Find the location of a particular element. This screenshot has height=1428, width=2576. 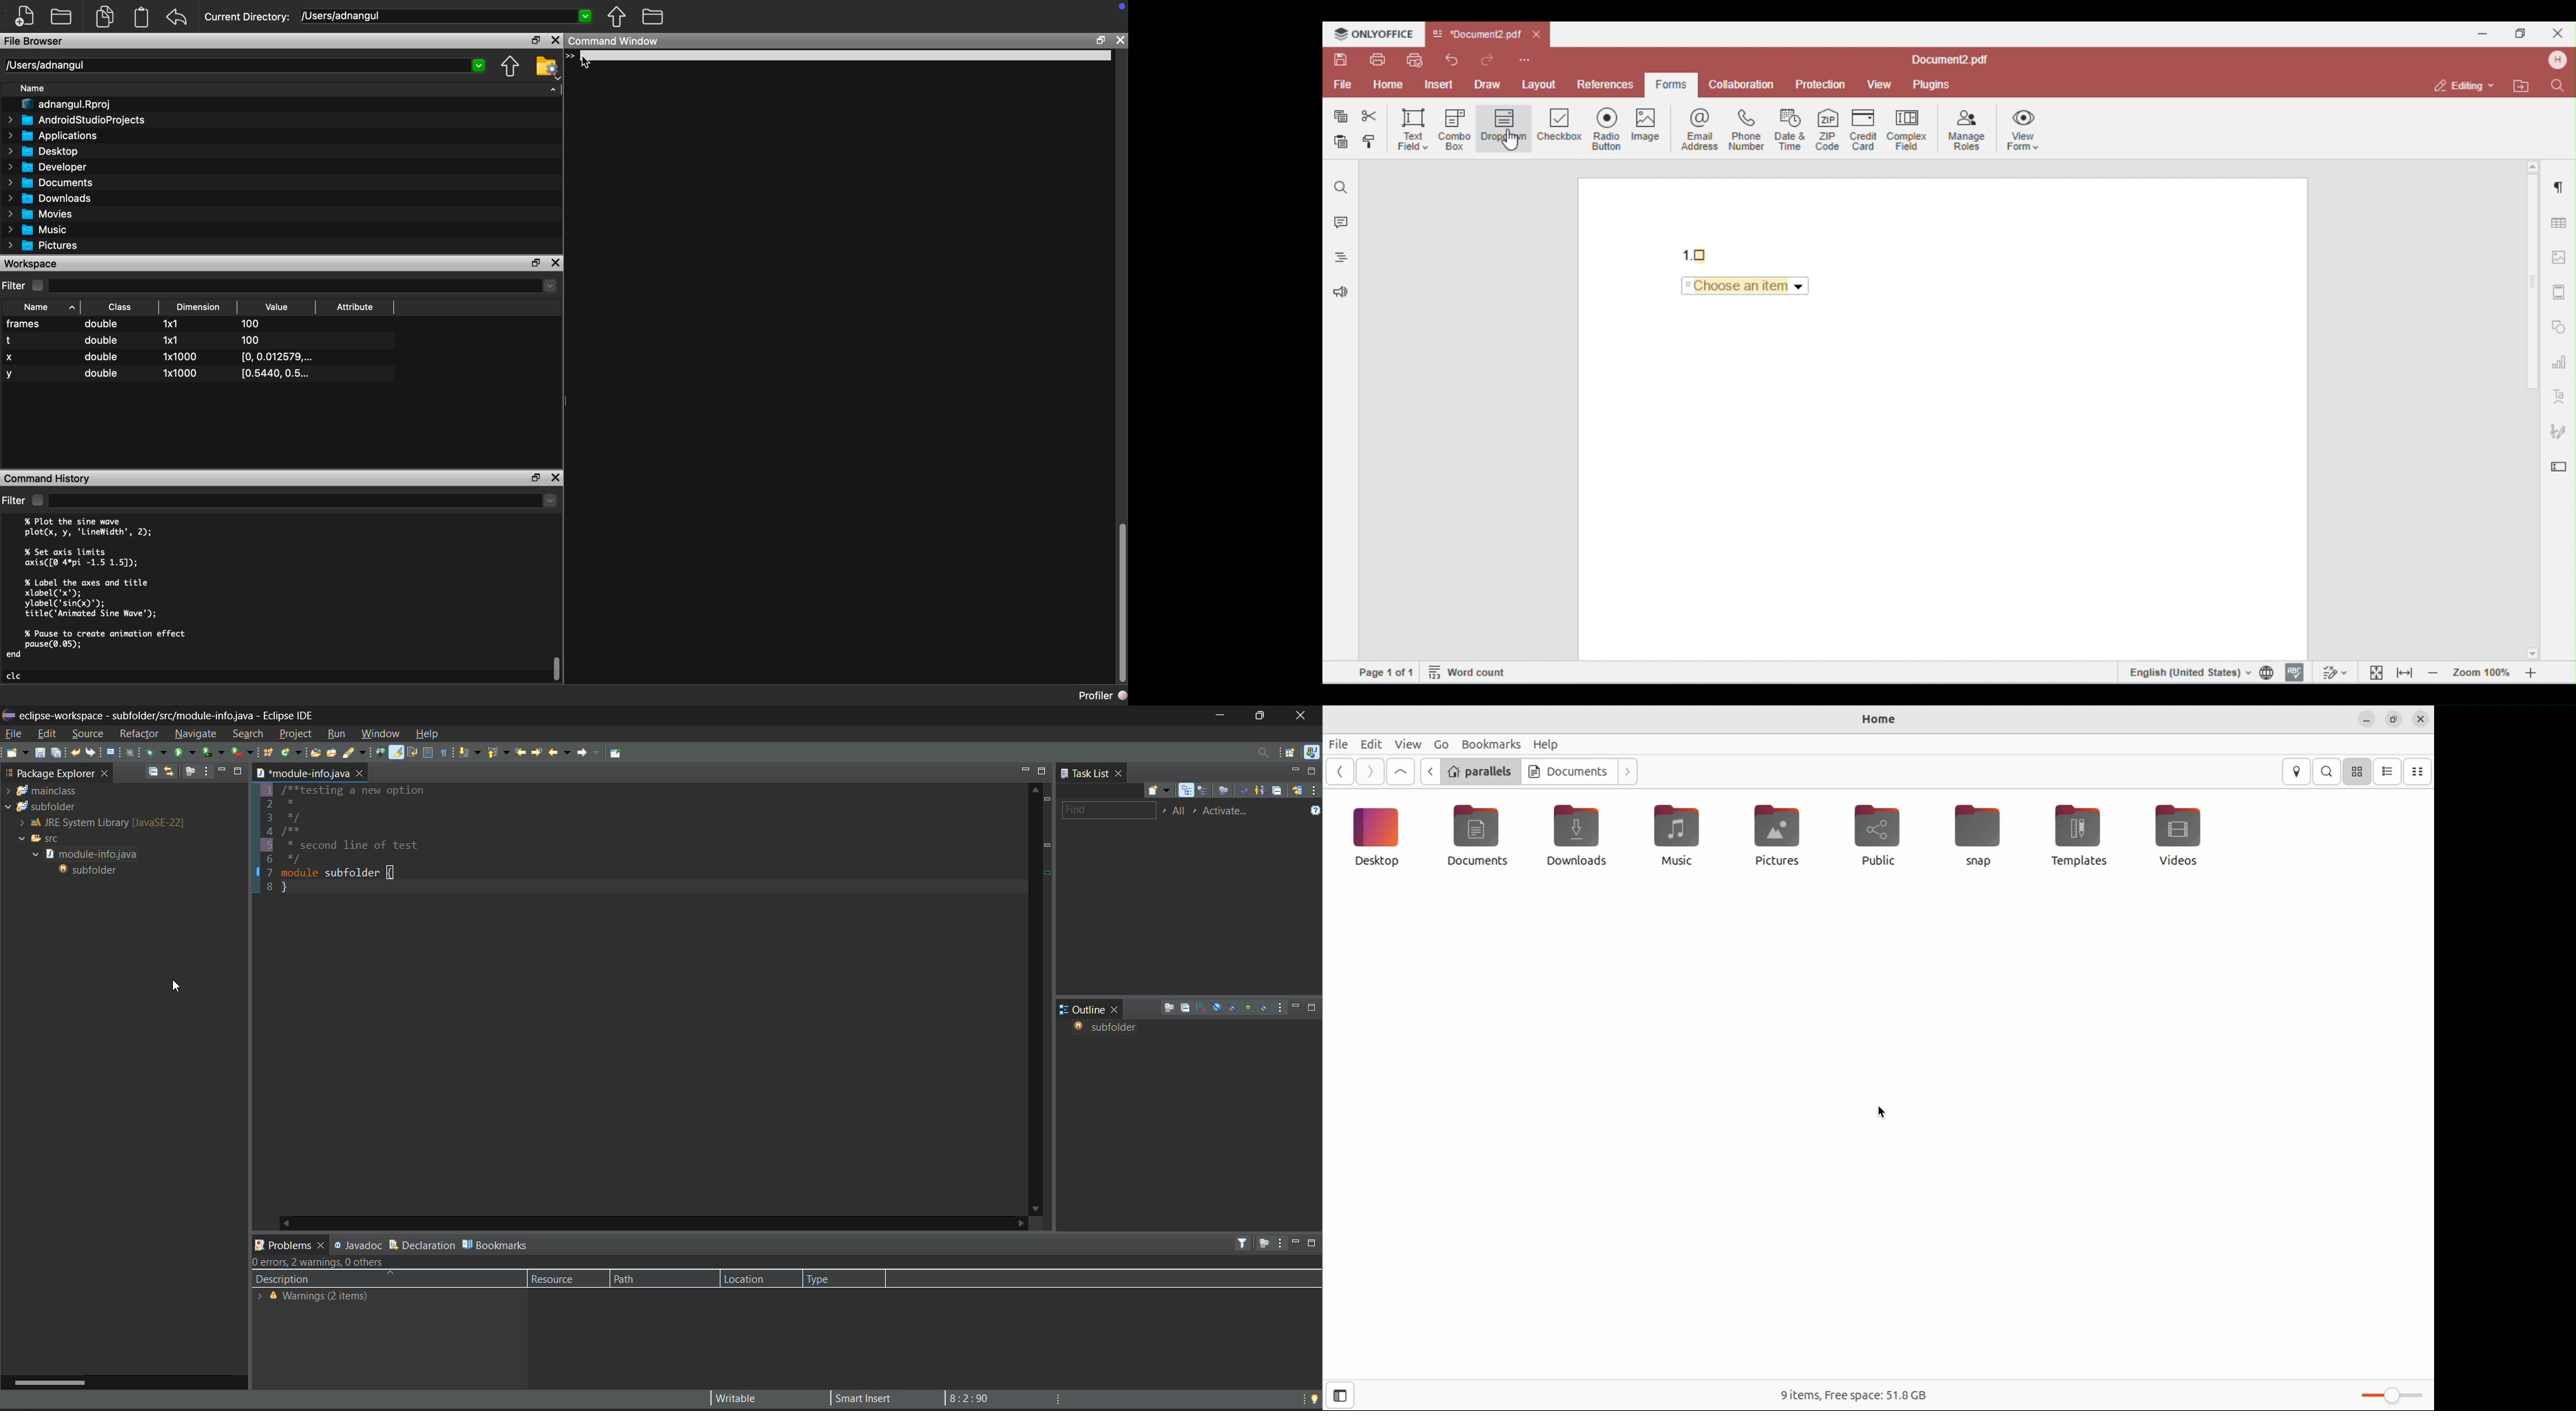

hide non public members is located at coordinates (1249, 1006).